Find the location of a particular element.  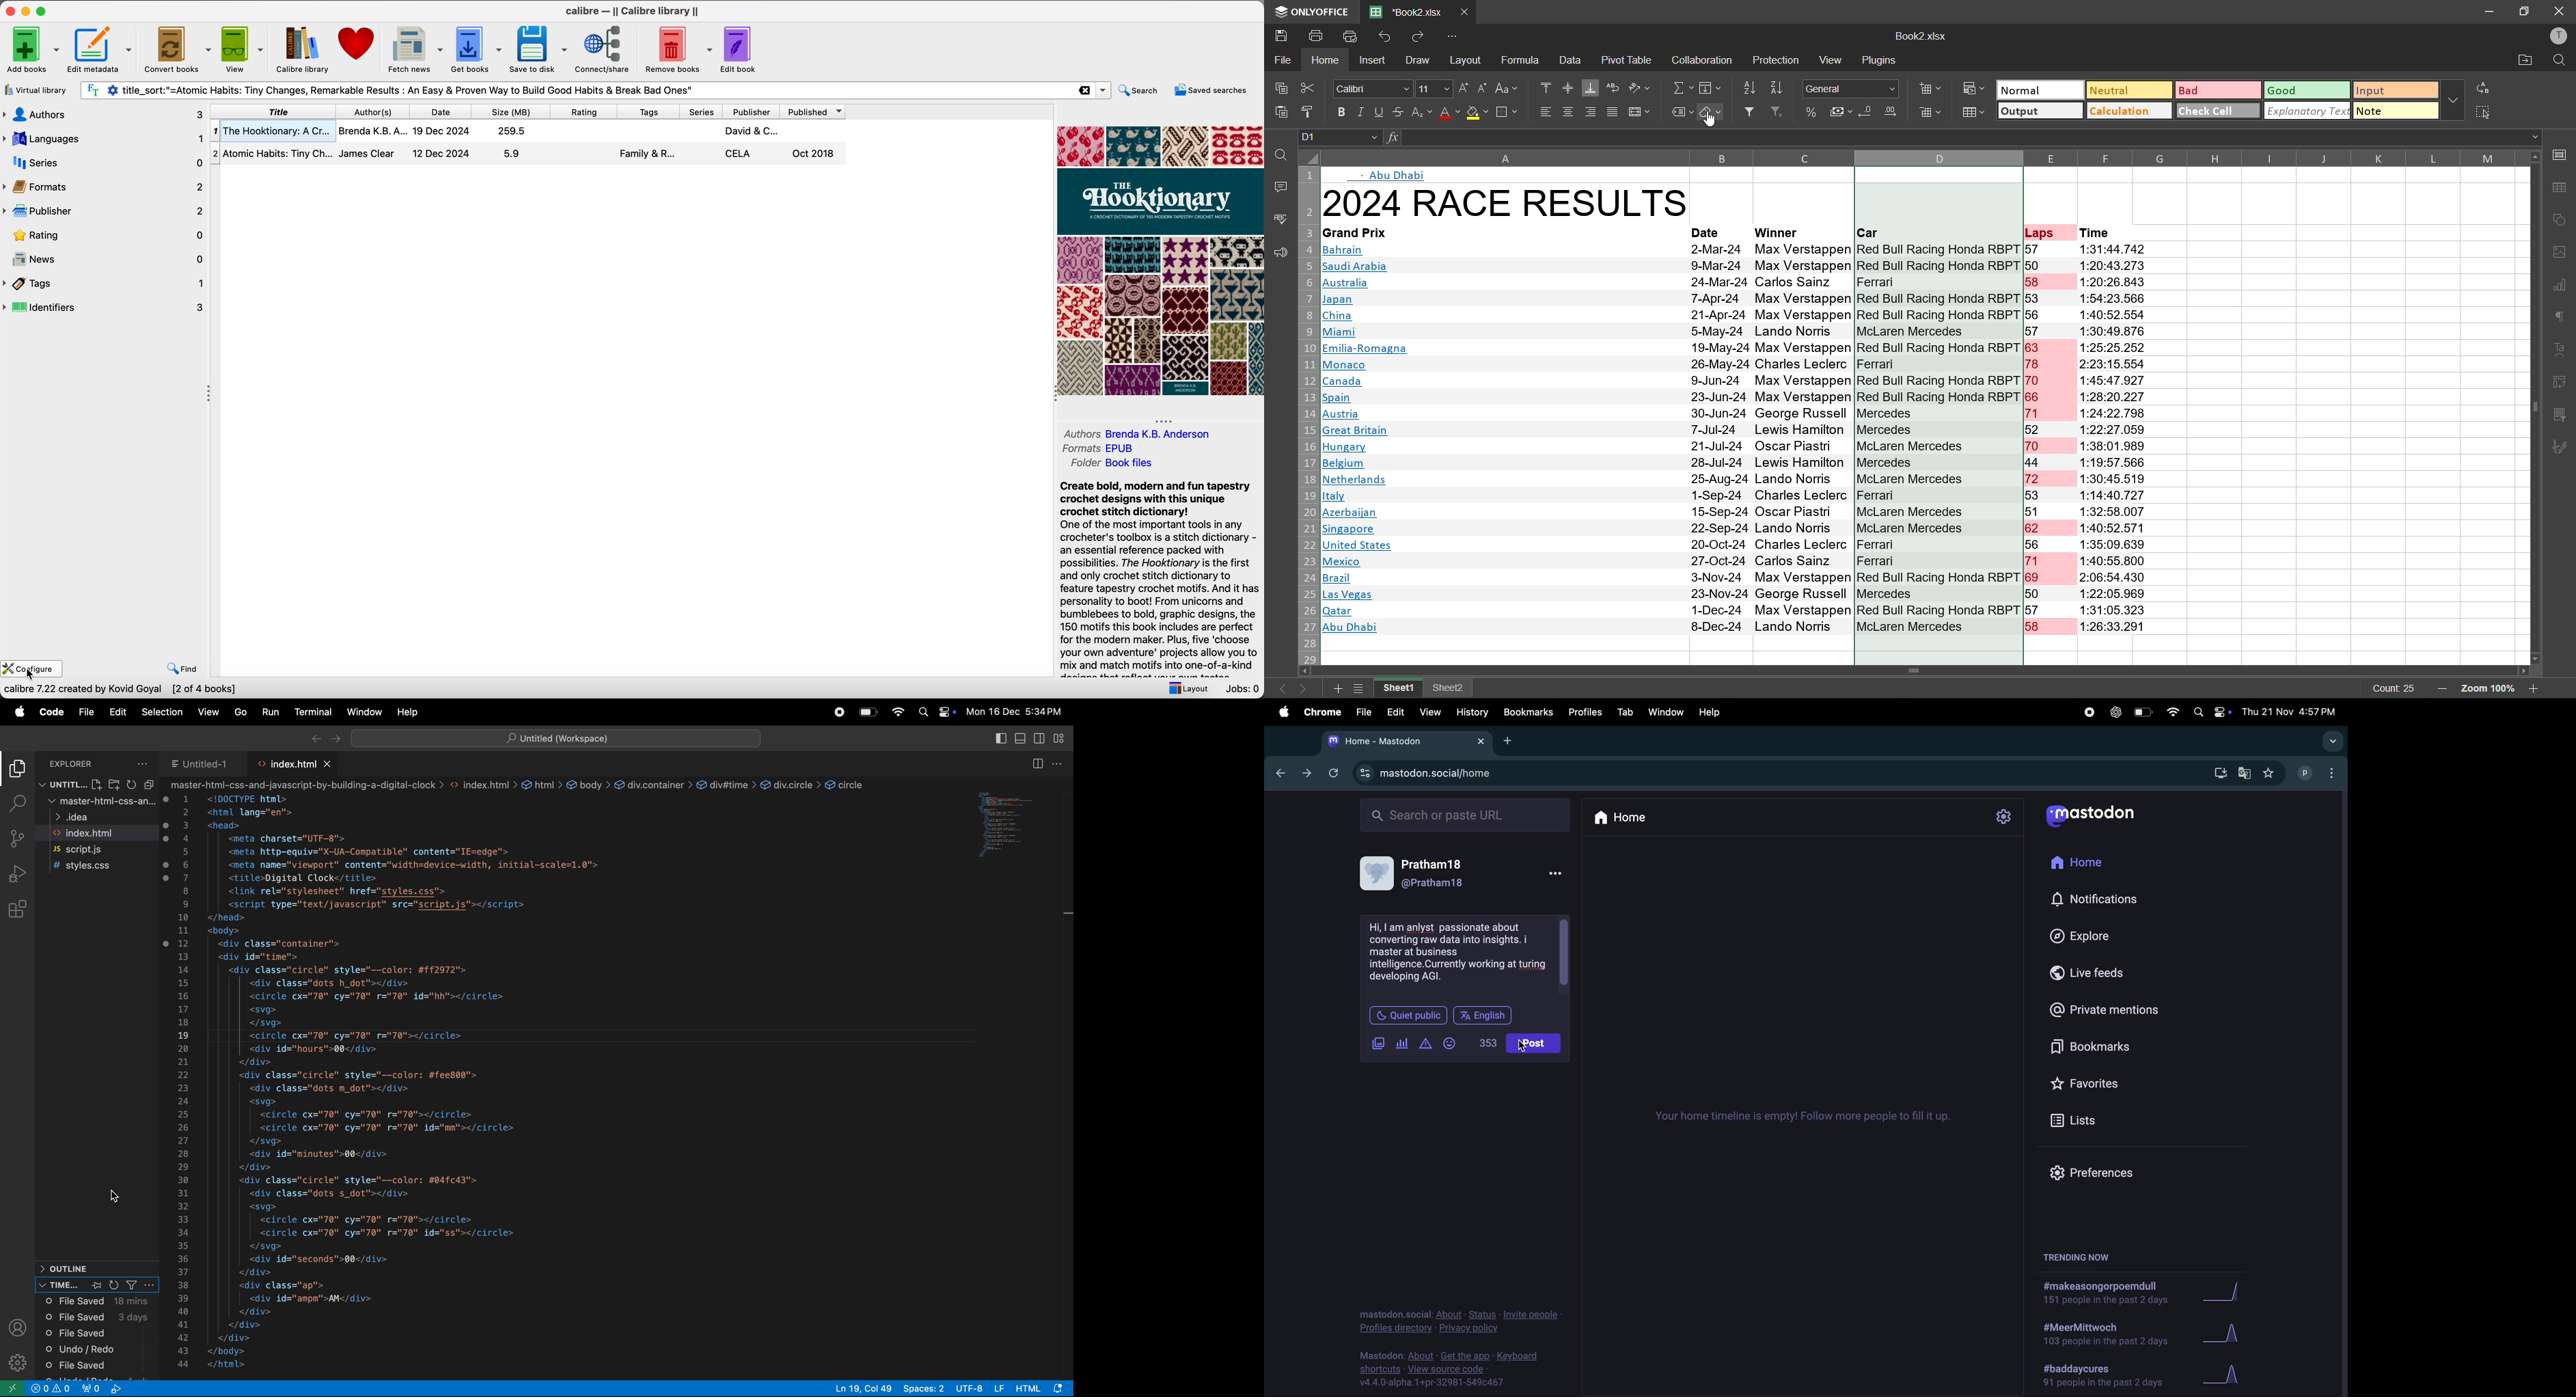

edit metadata is located at coordinates (101, 50).